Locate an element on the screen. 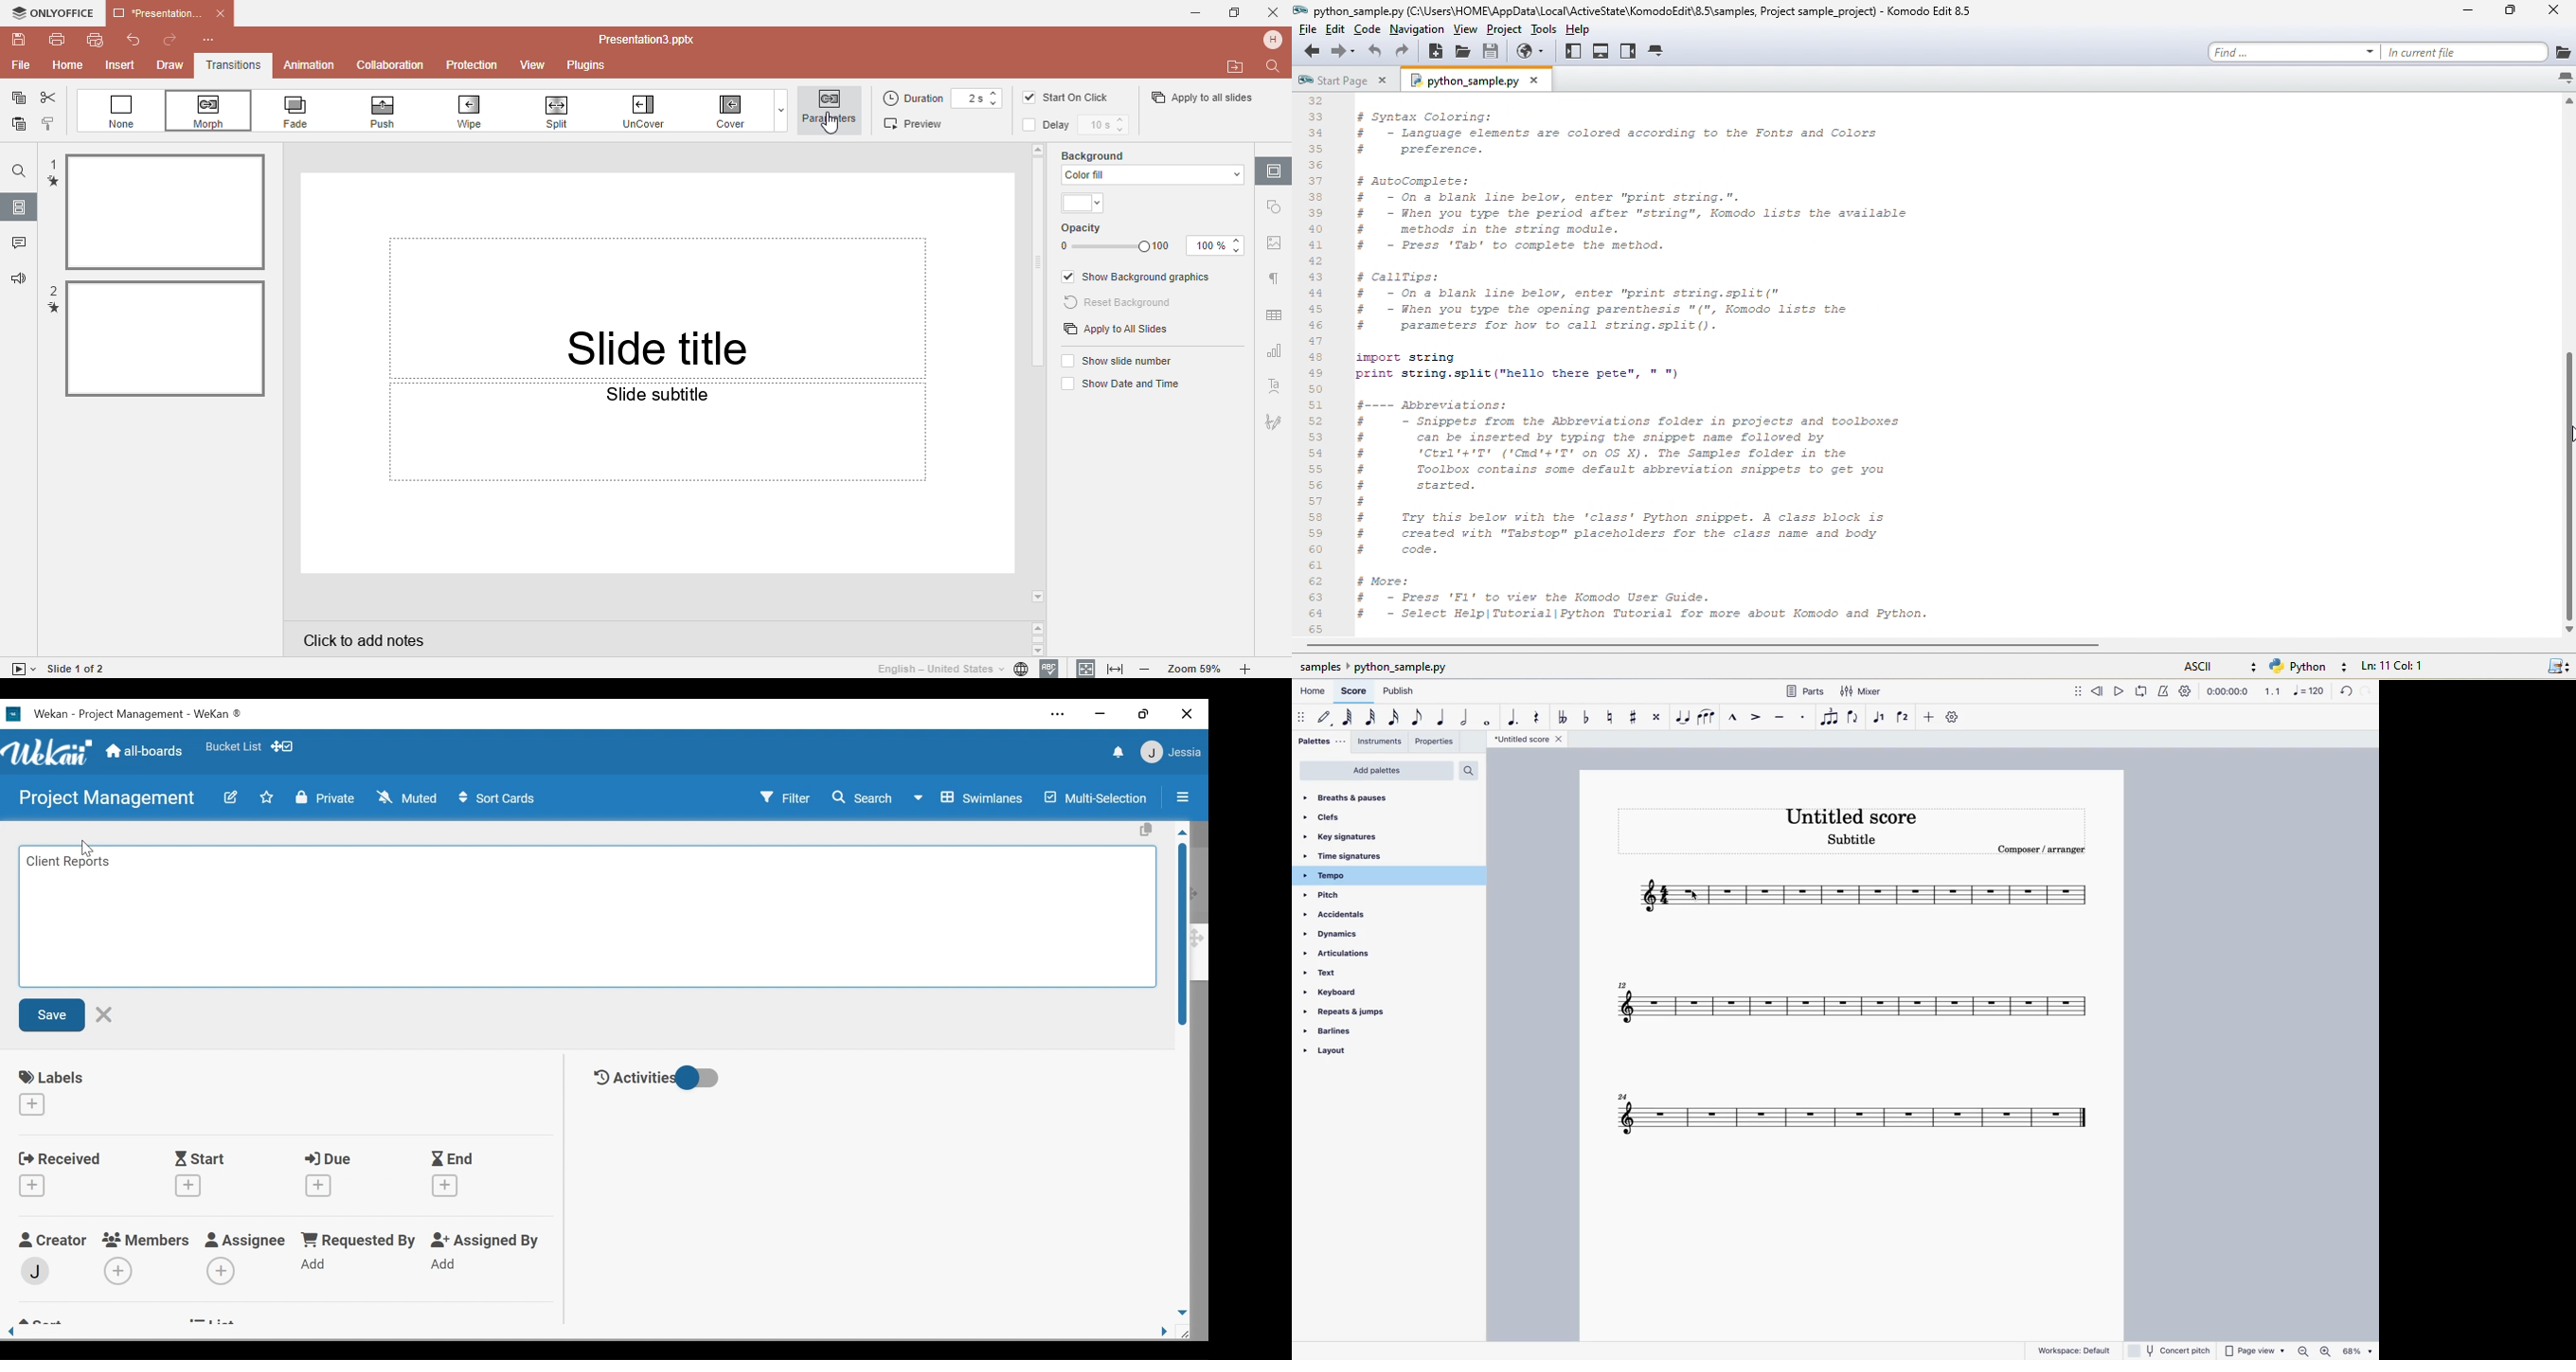 This screenshot has width=2576, height=1372. Create End Date is located at coordinates (445, 1186).